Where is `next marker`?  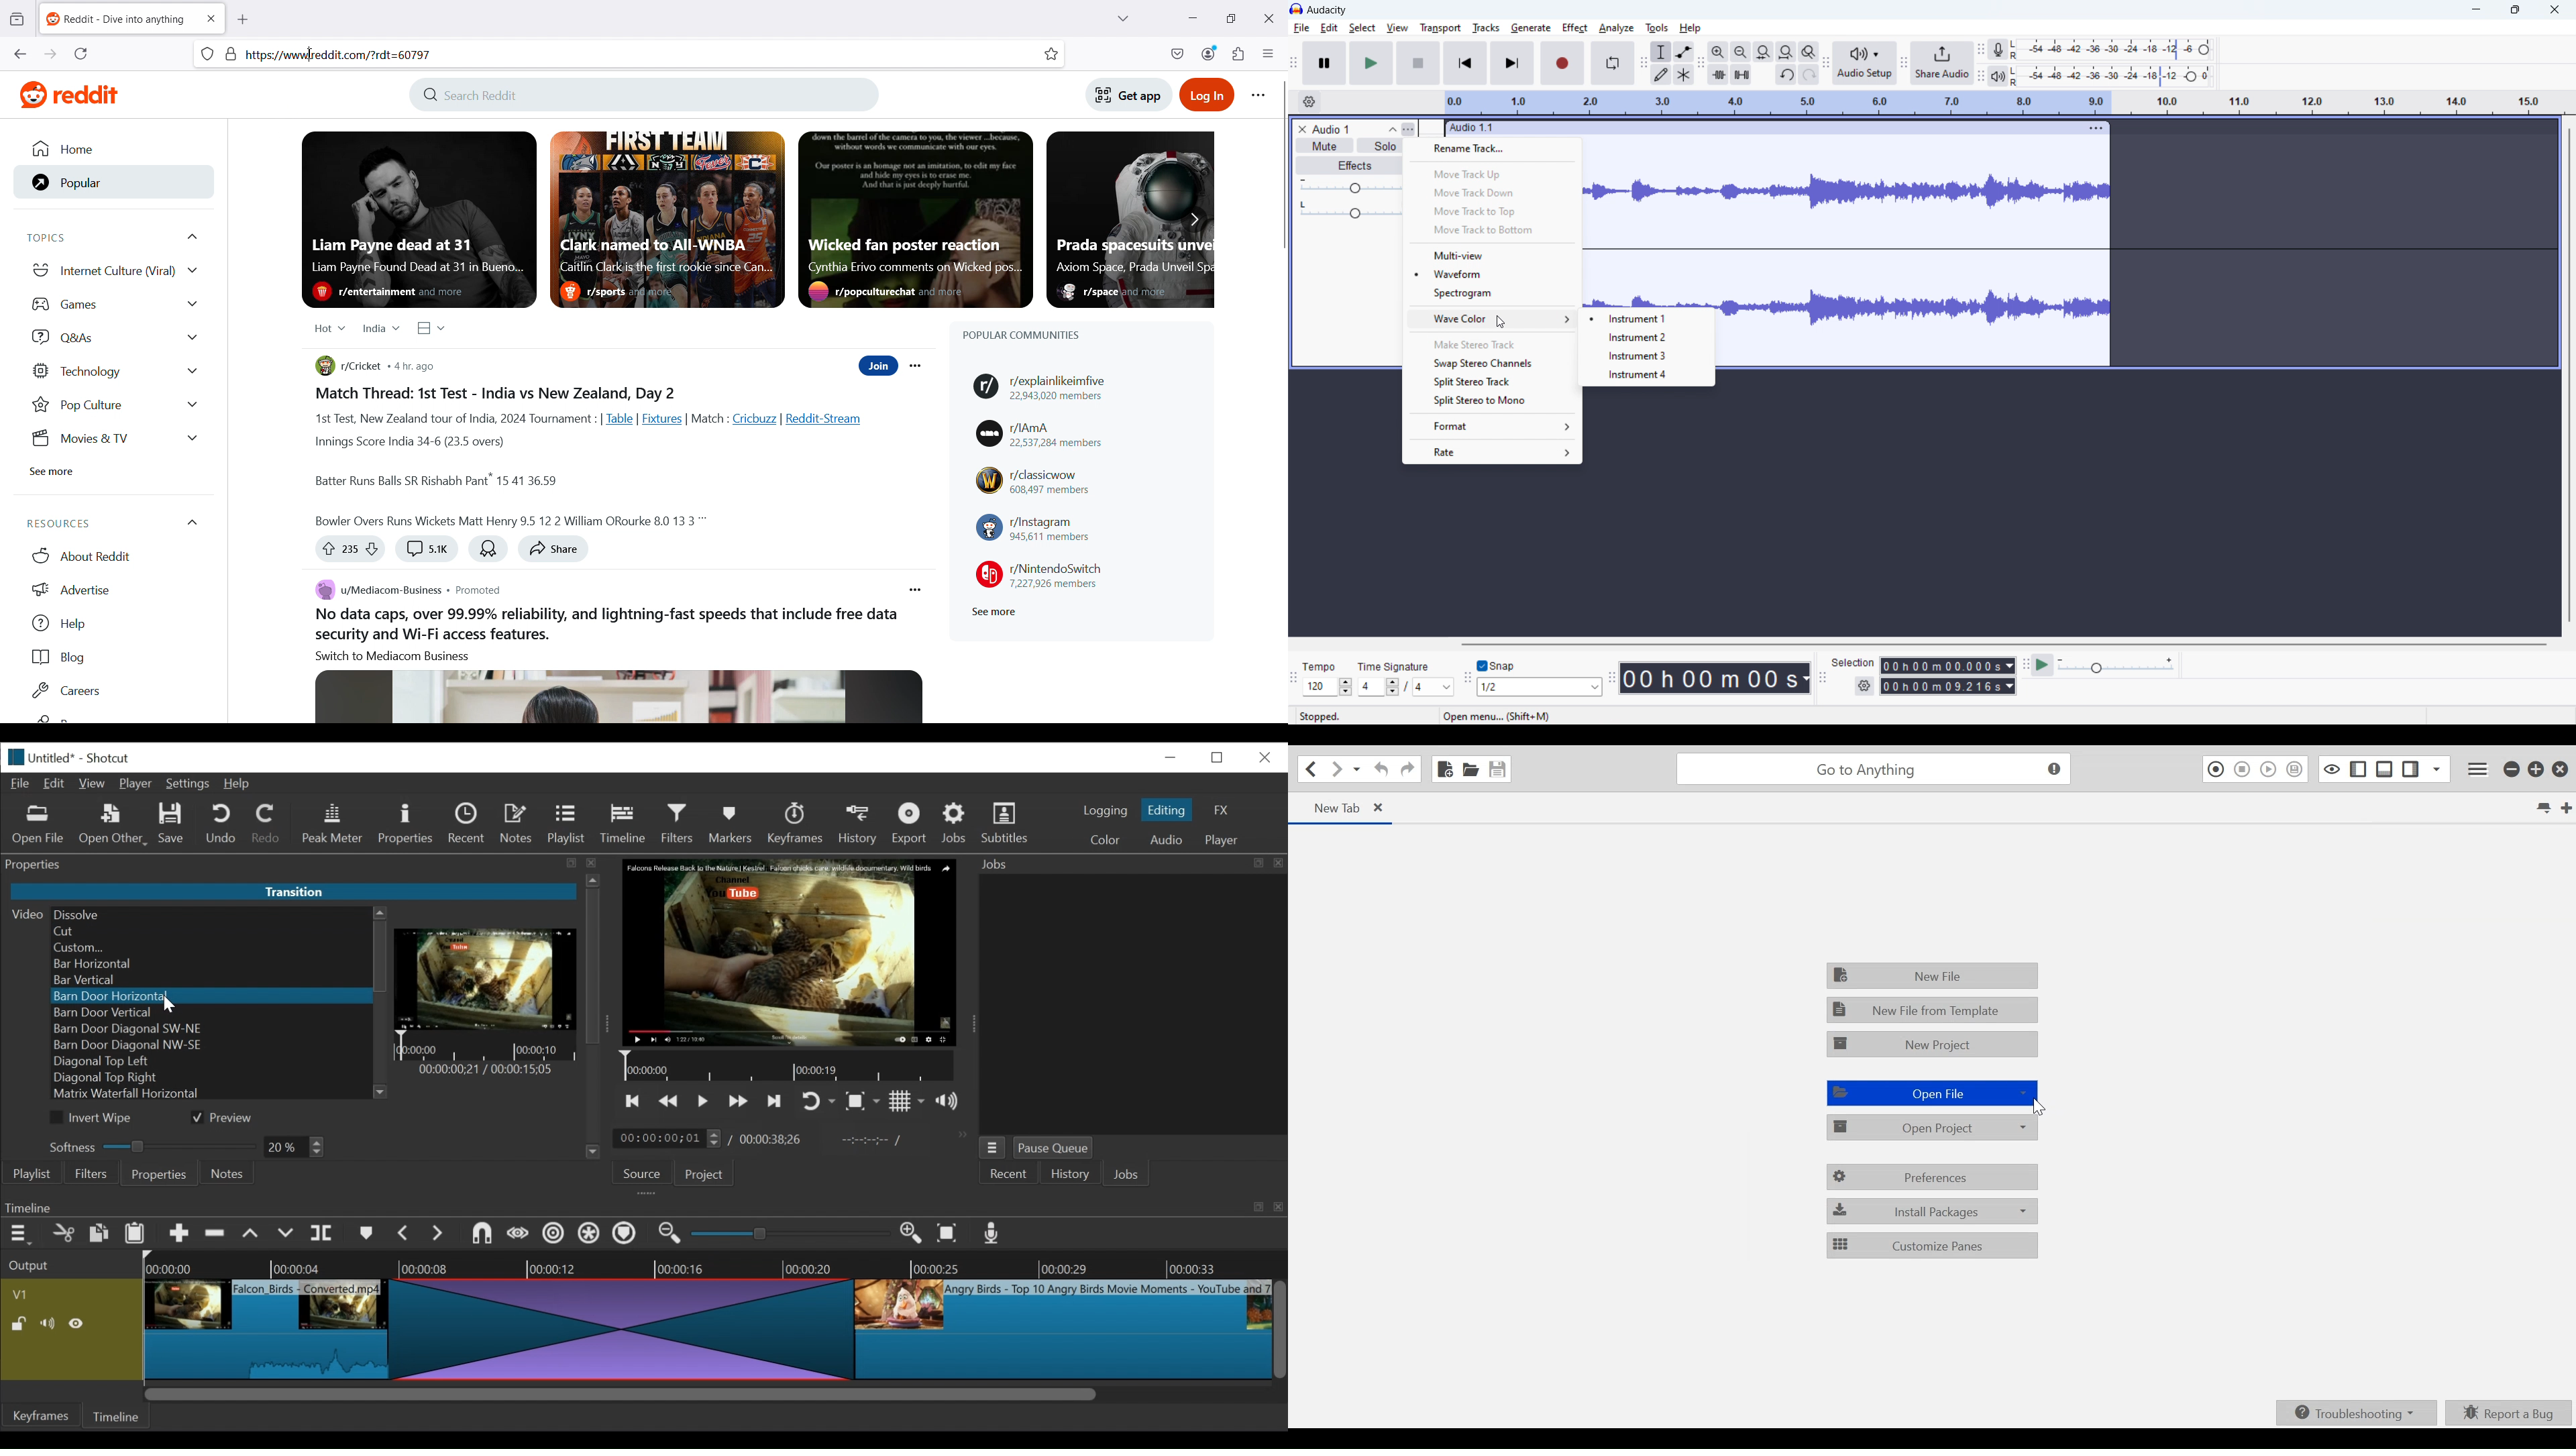
next marker is located at coordinates (440, 1234).